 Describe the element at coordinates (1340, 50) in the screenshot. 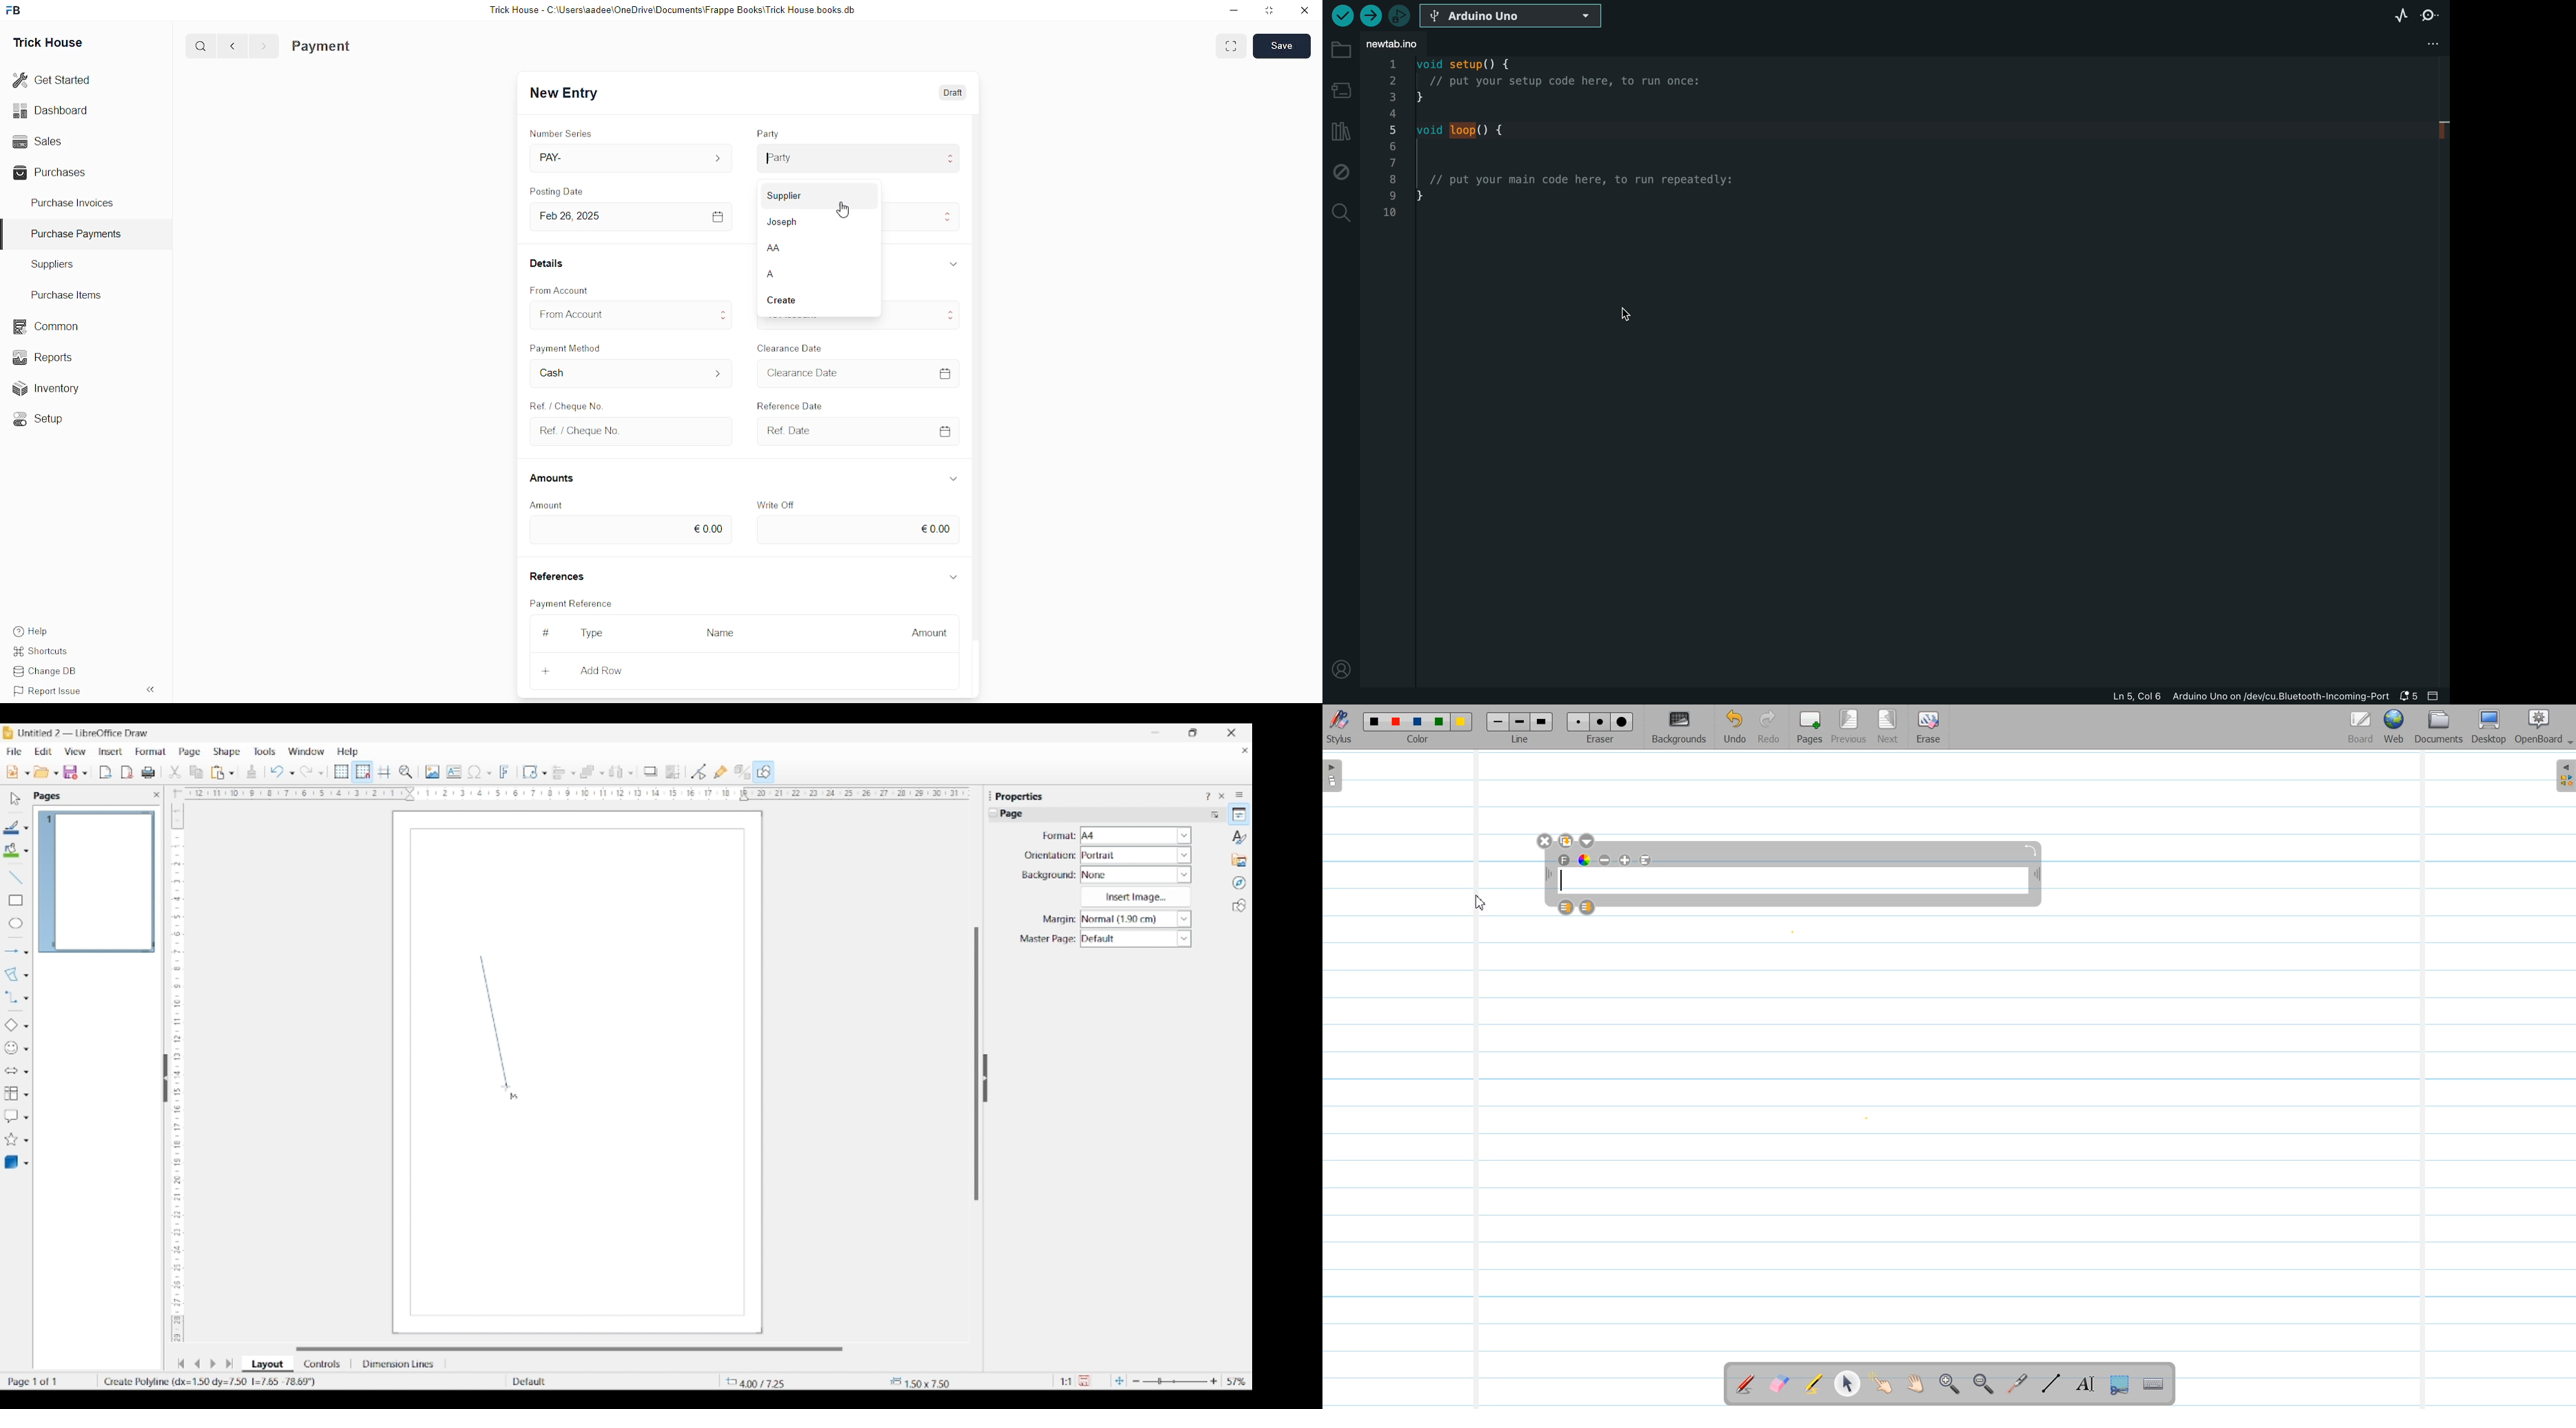

I see `folder` at that location.